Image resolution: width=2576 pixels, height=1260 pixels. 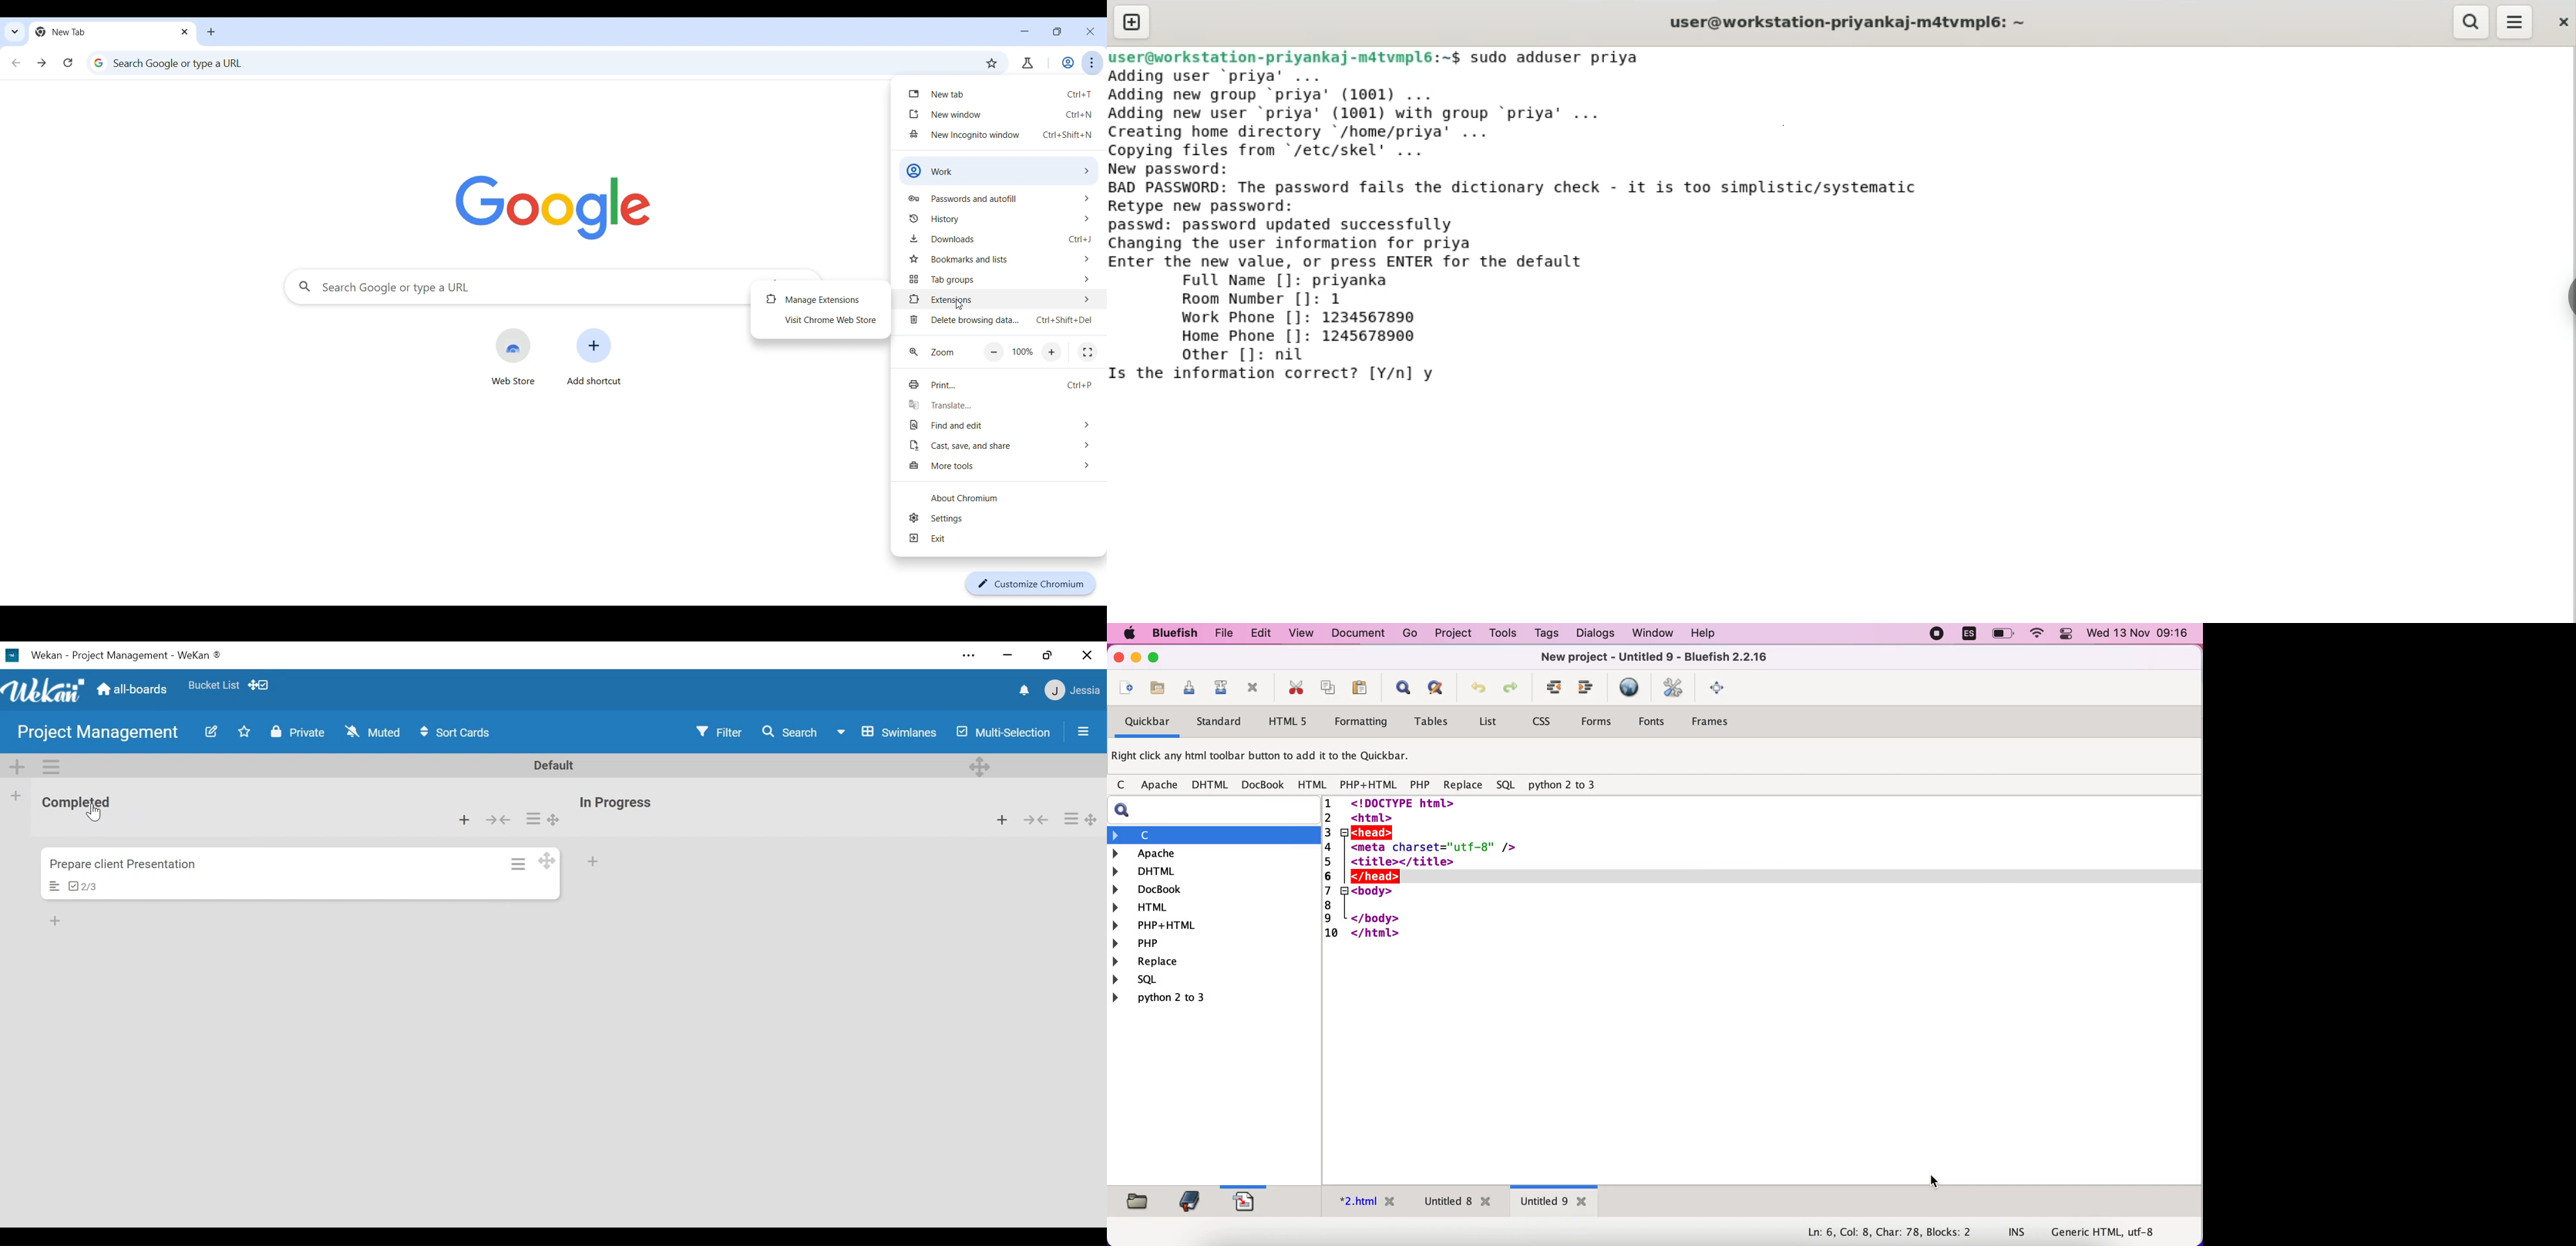 I want to click on Delete browsing data, so click(x=1001, y=320).